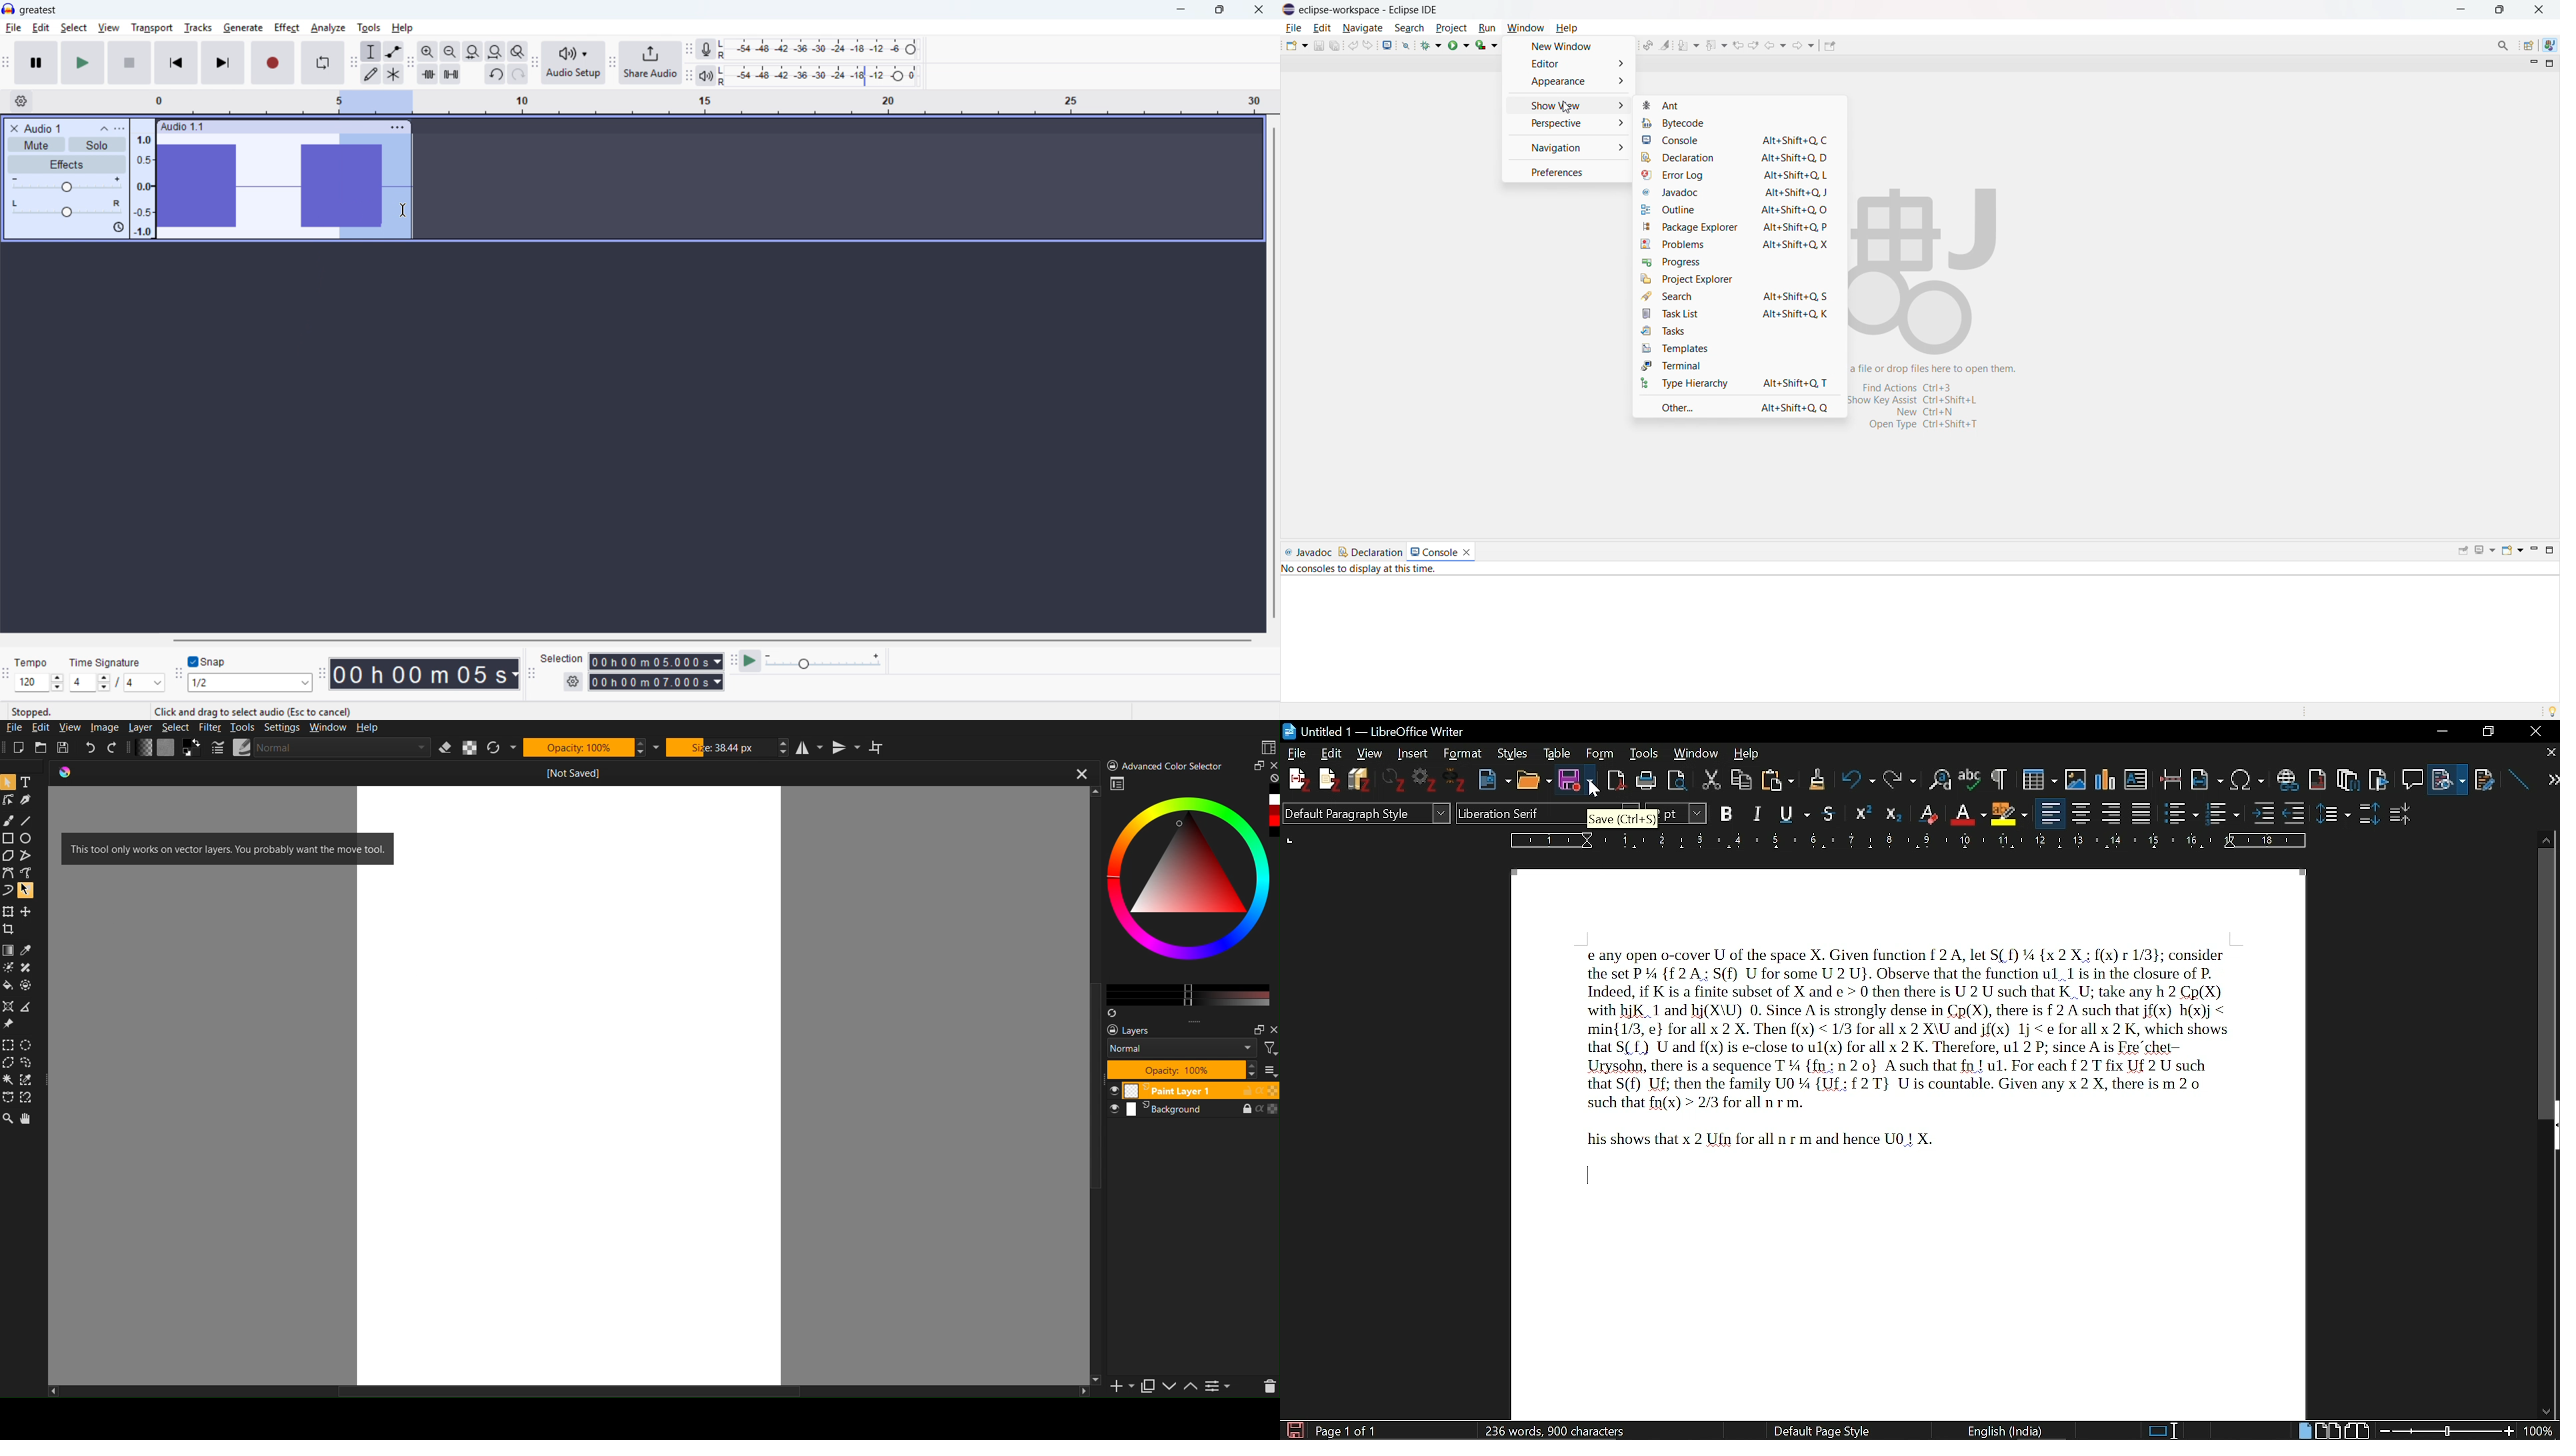  What do you see at coordinates (2546, 780) in the screenshot?
I see `next` at bounding box center [2546, 780].